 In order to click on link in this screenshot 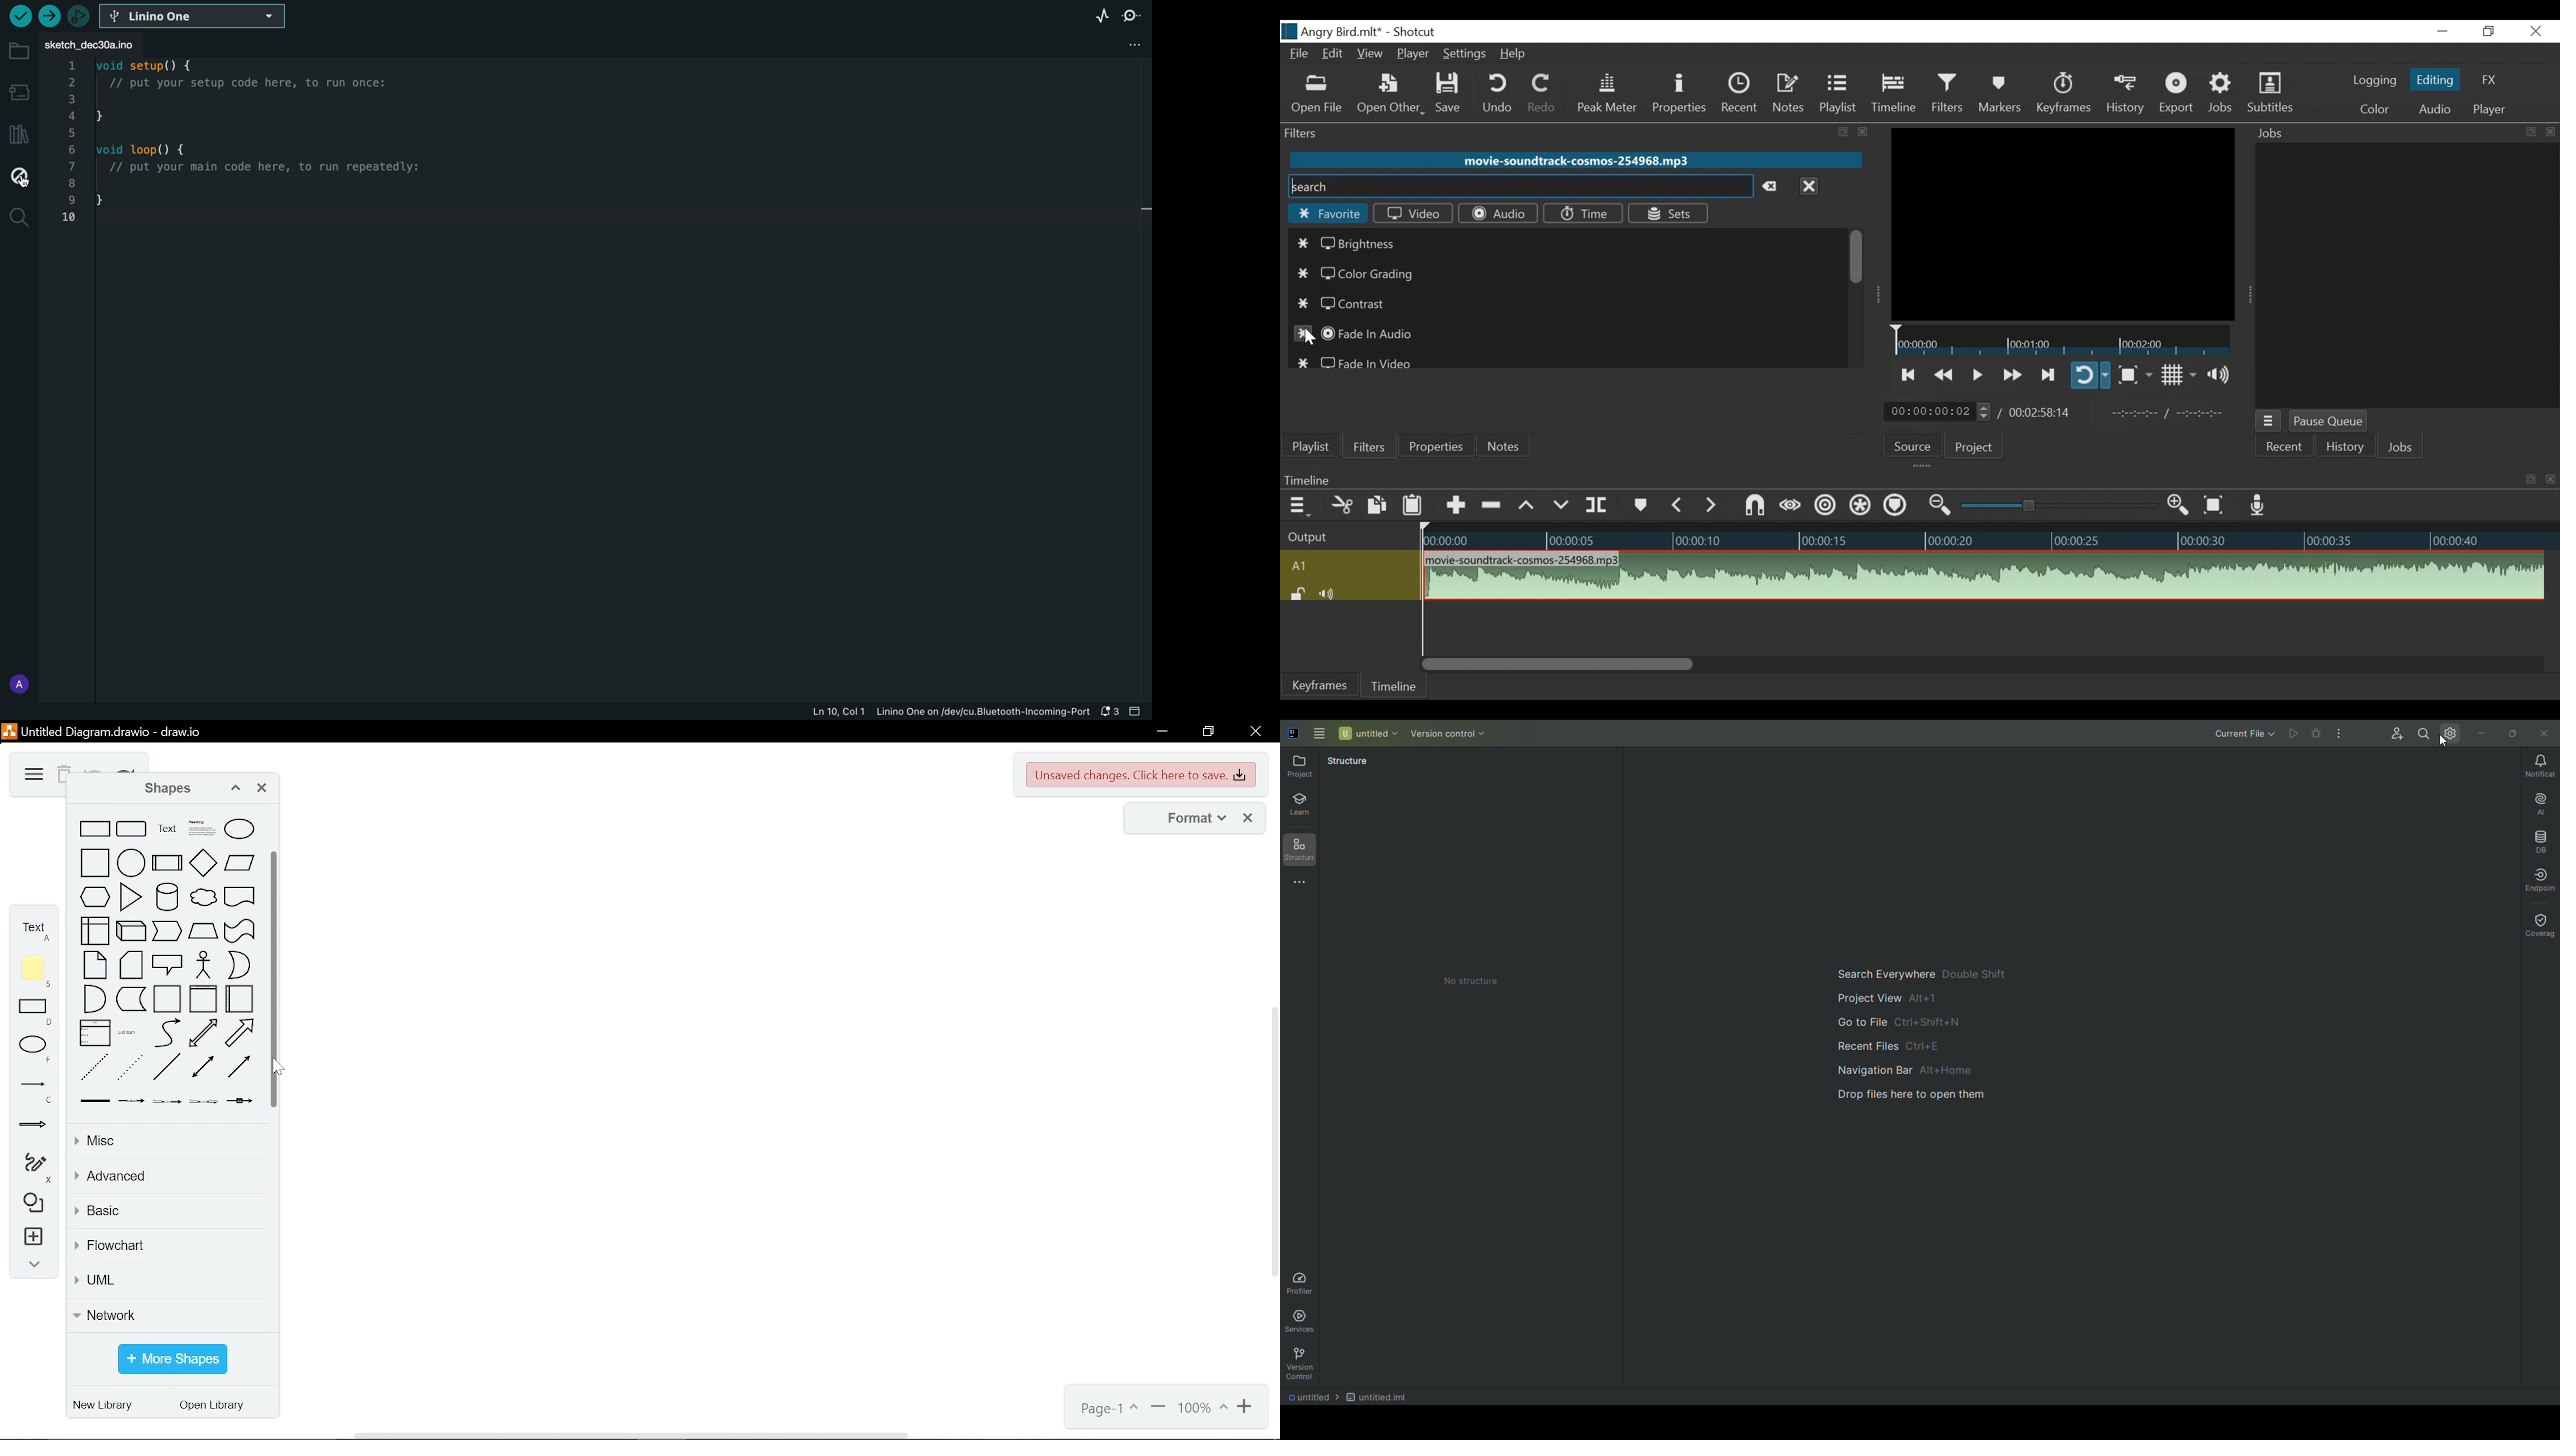, I will do `click(95, 1101)`.